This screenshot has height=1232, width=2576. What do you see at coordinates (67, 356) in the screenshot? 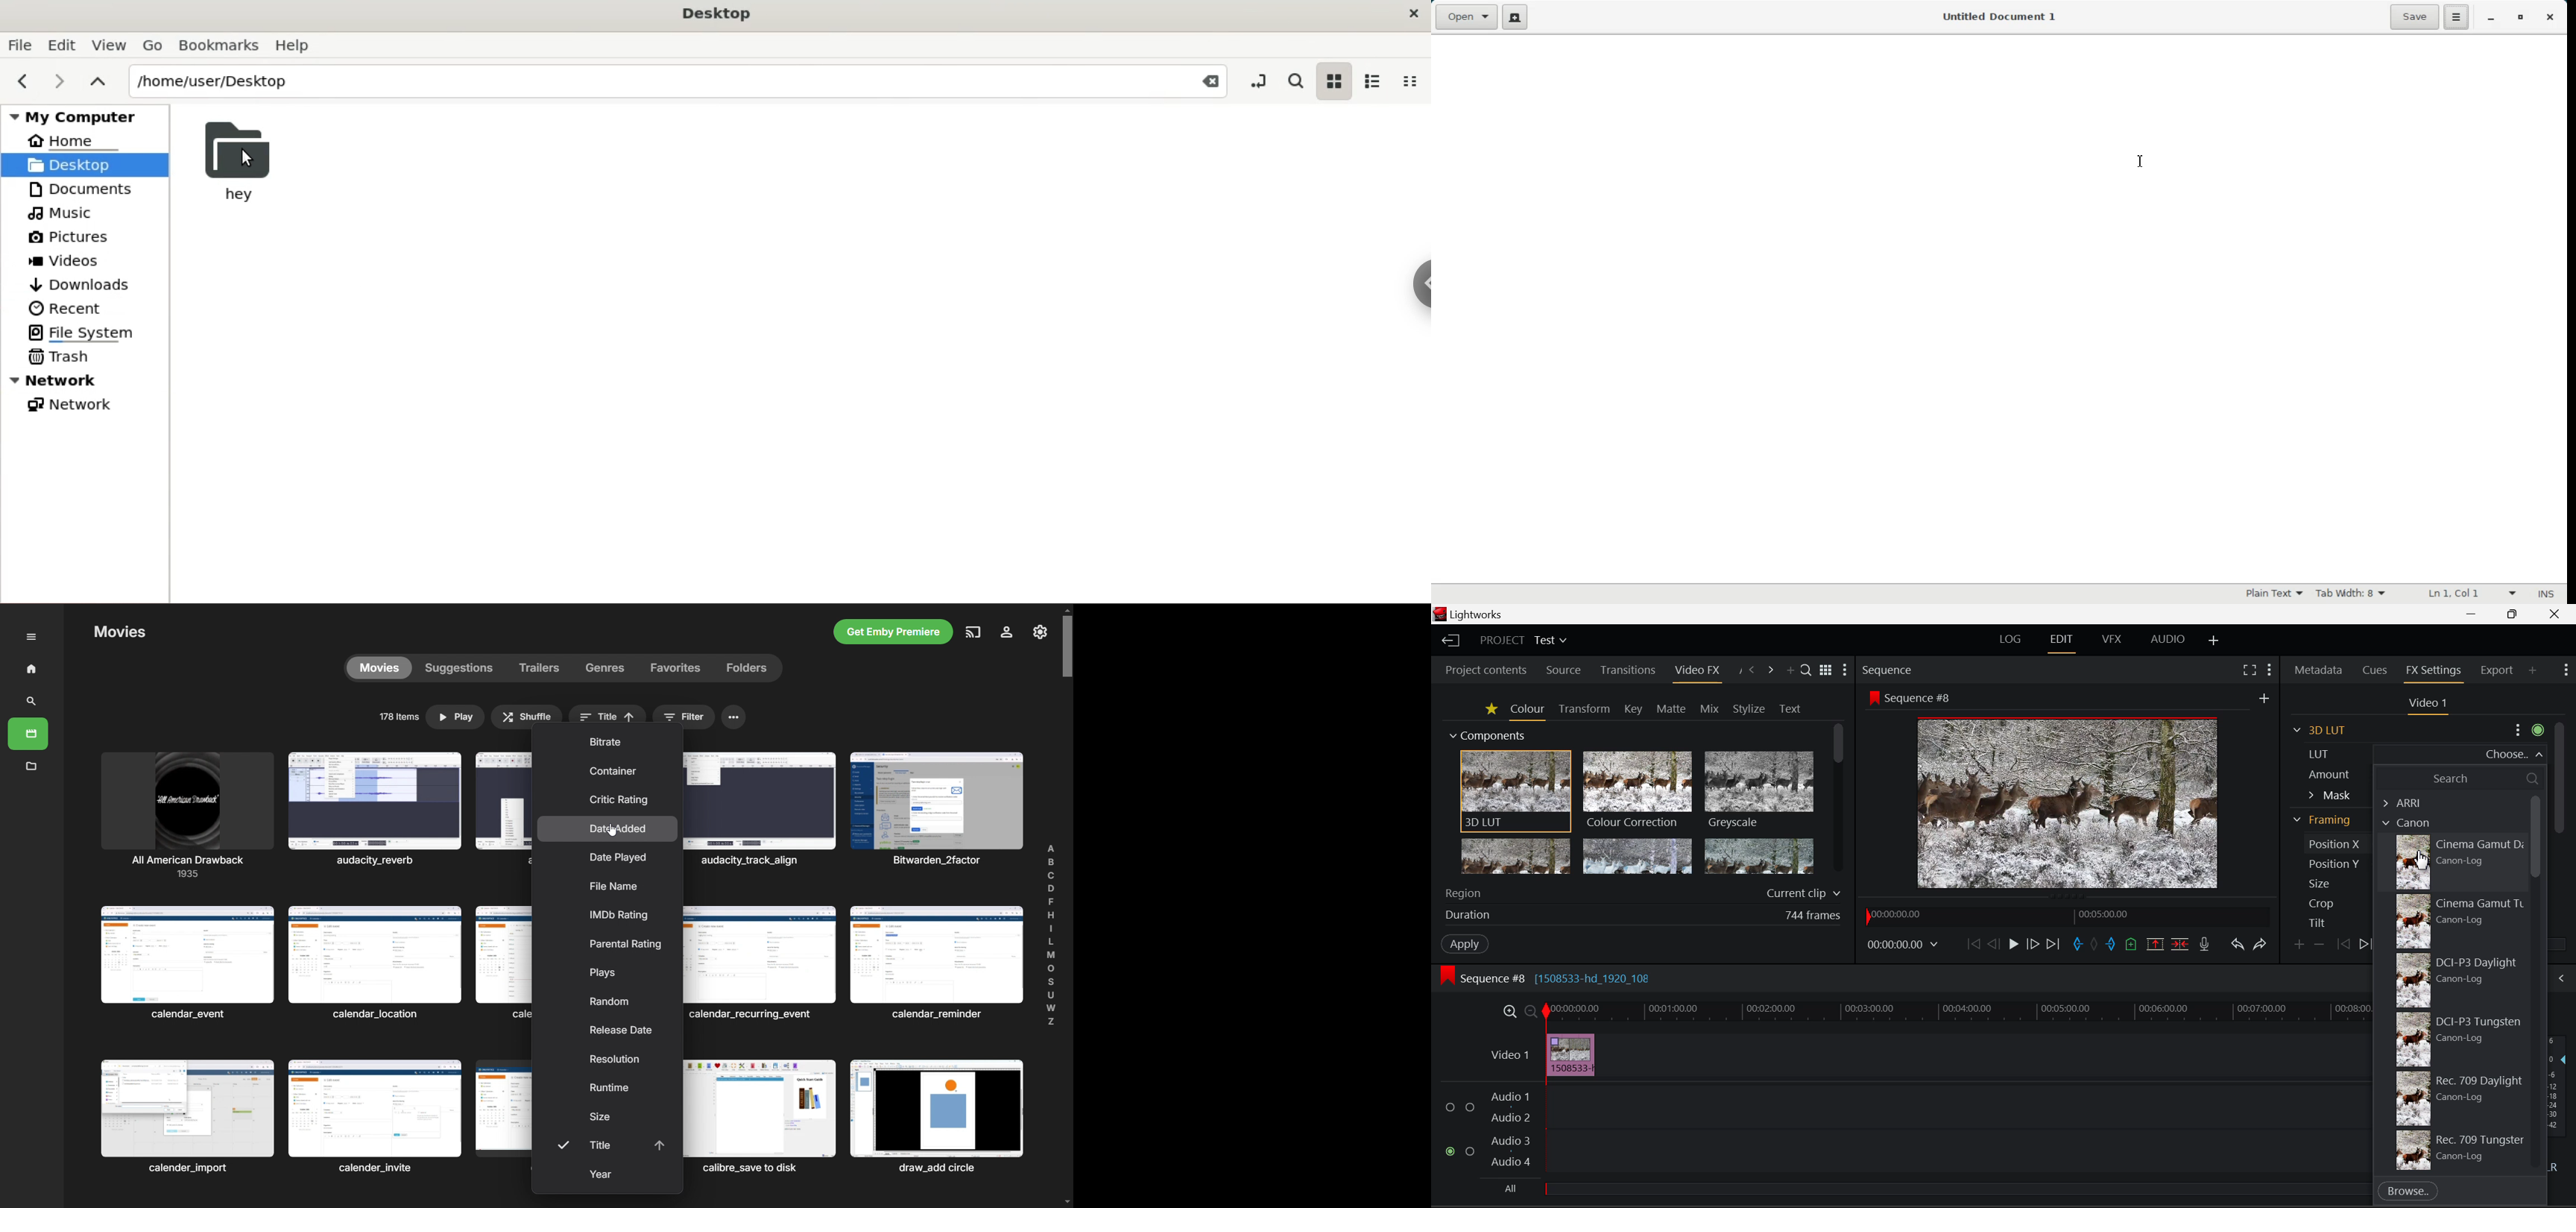
I see `Trash` at bounding box center [67, 356].